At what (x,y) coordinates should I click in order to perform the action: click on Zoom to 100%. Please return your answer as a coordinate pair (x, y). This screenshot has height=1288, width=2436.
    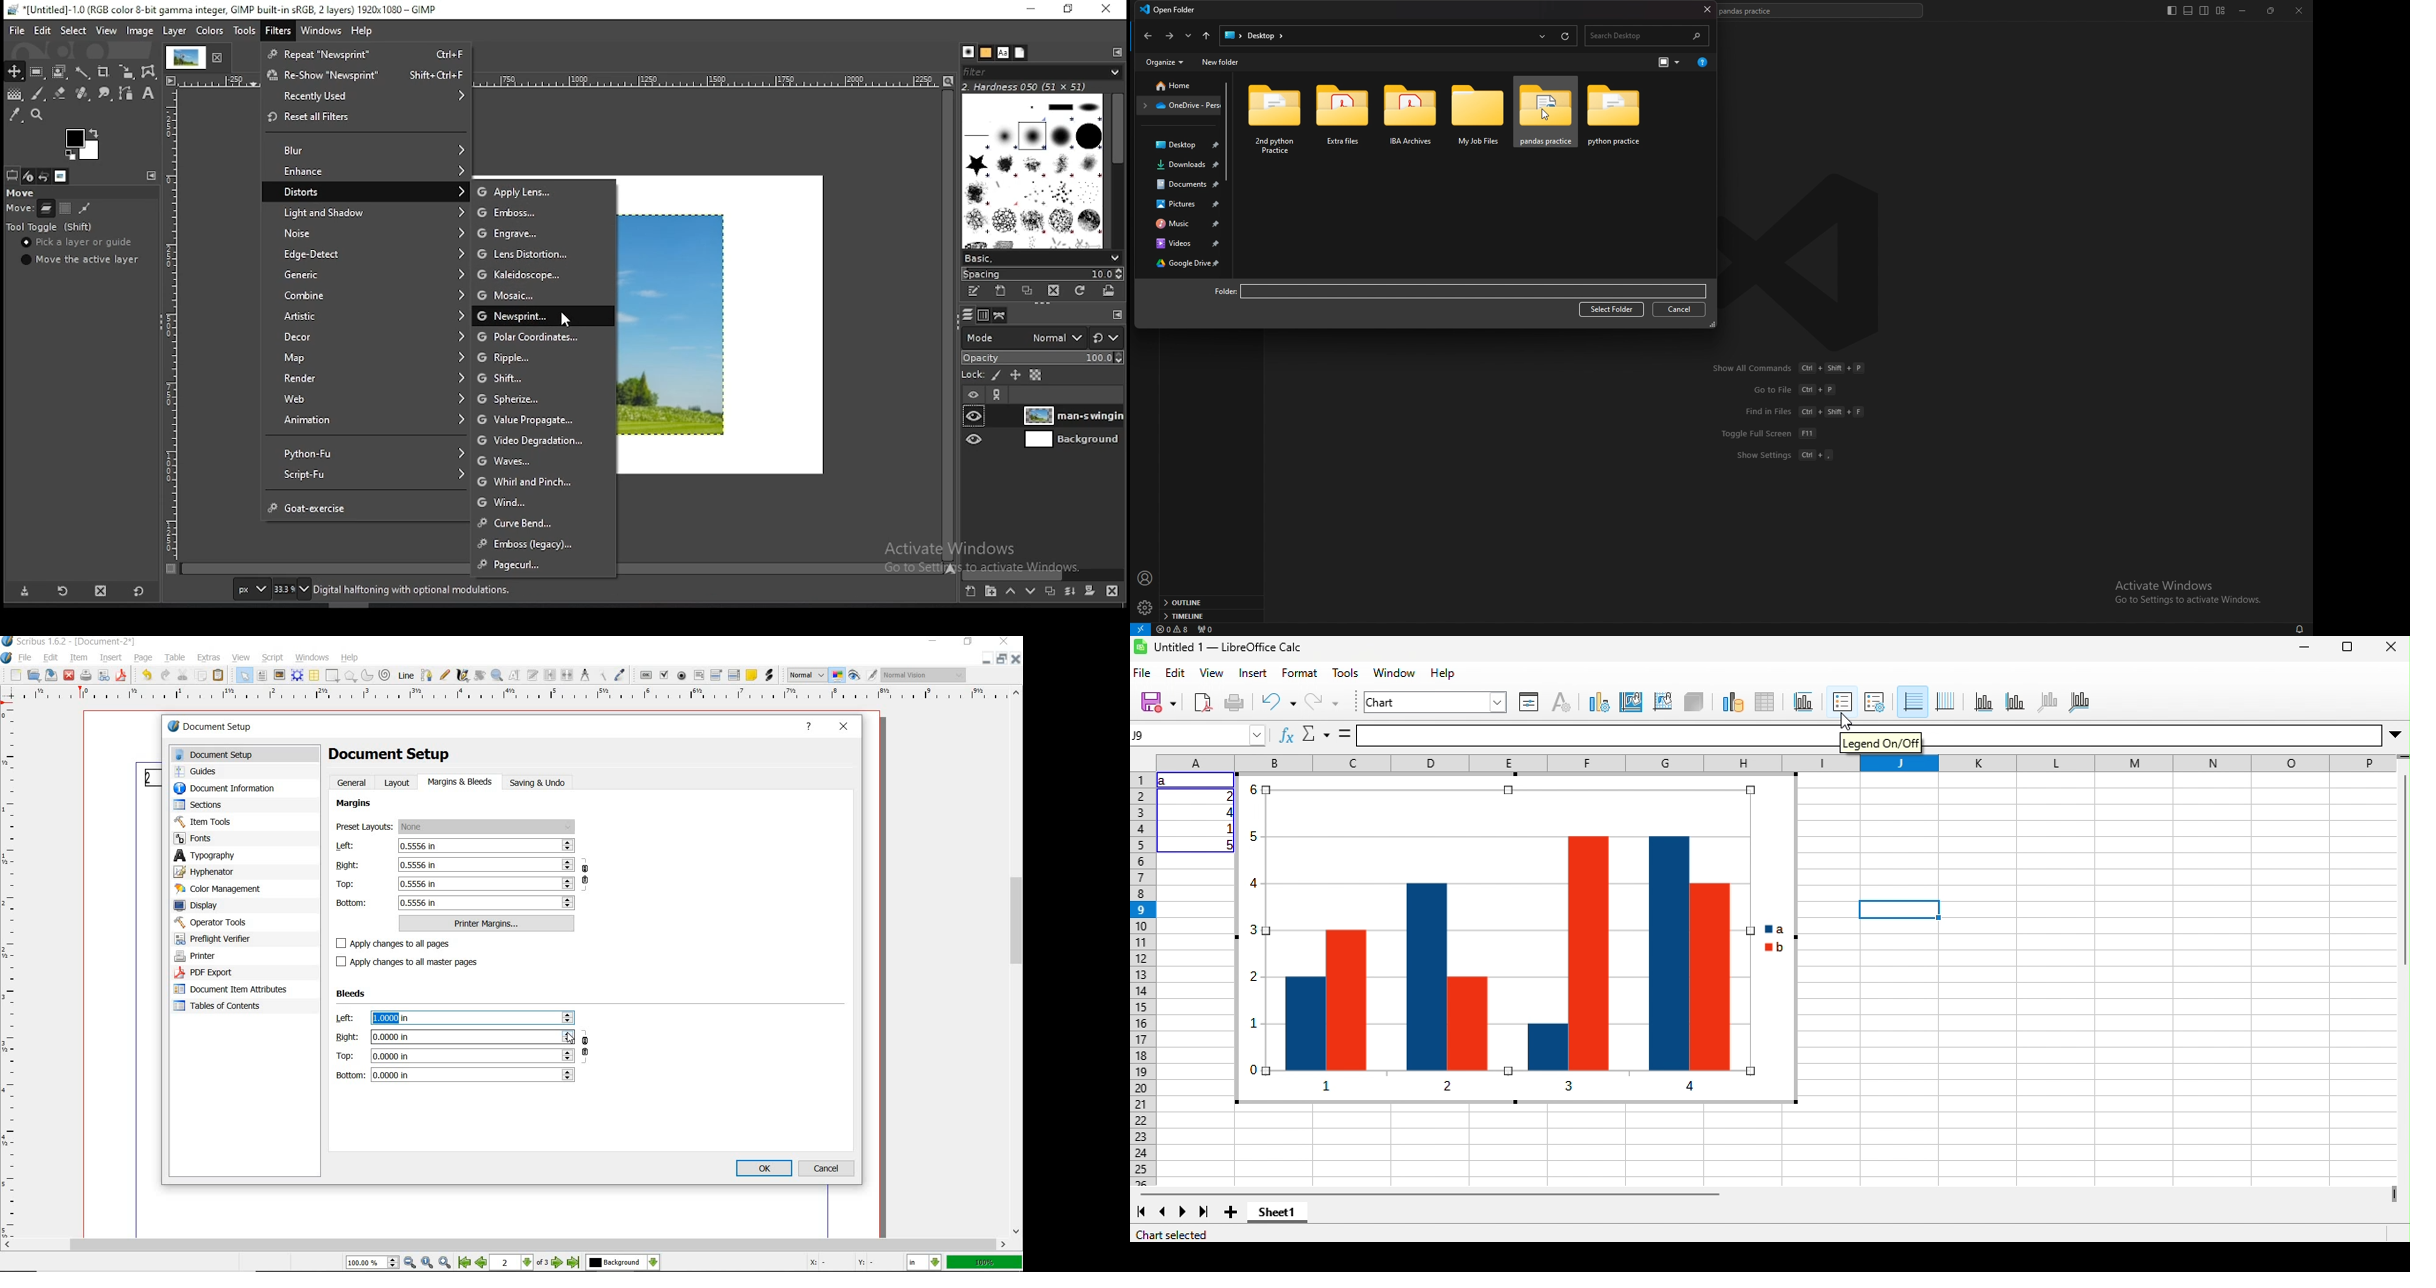
    Looking at the image, I should click on (428, 1263).